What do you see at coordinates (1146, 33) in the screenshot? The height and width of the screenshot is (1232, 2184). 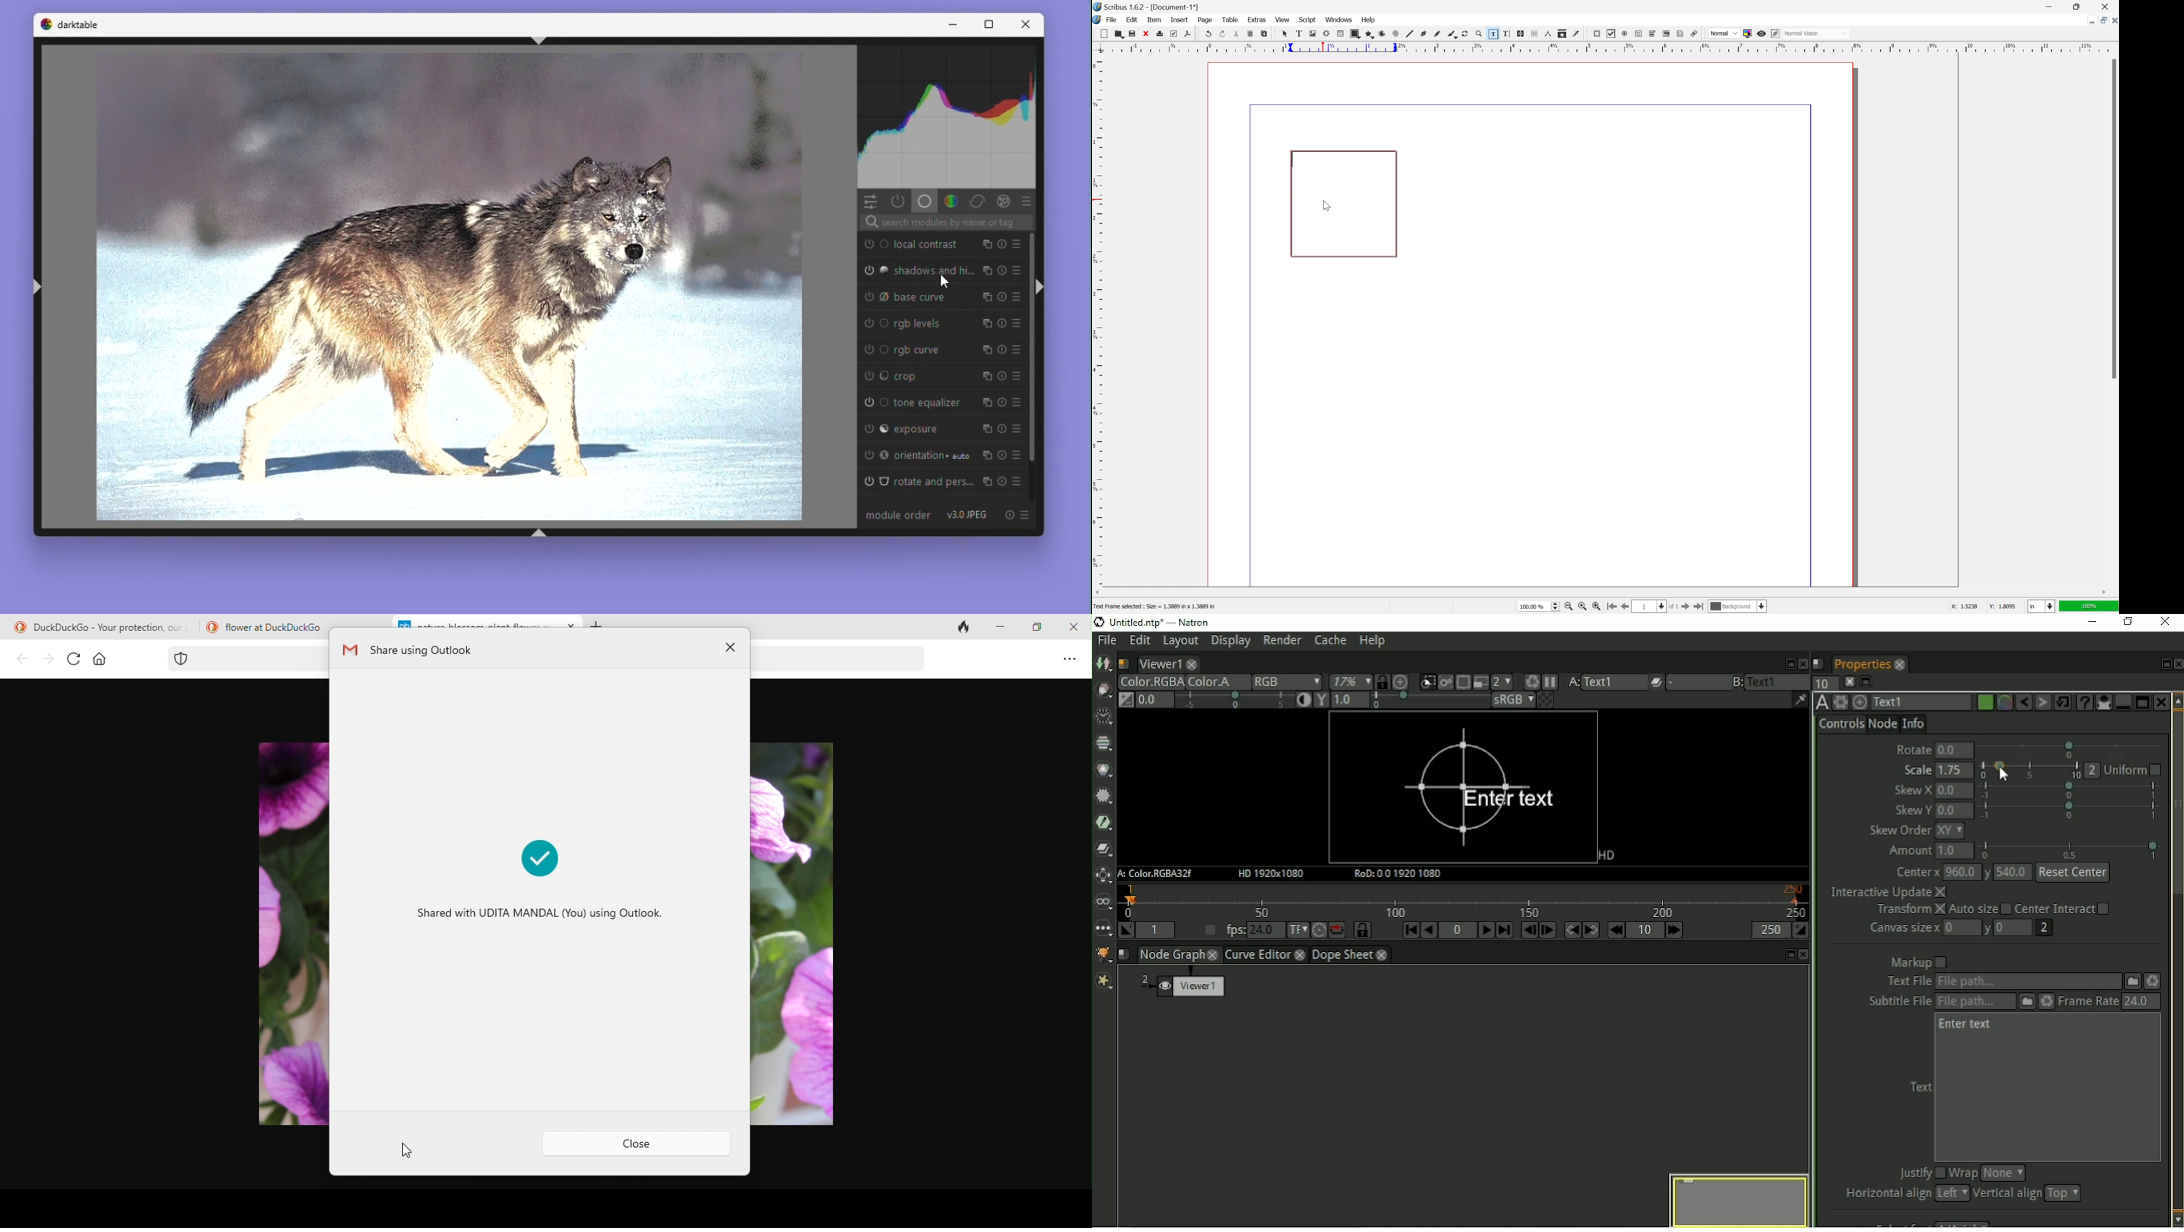 I see `close` at bounding box center [1146, 33].